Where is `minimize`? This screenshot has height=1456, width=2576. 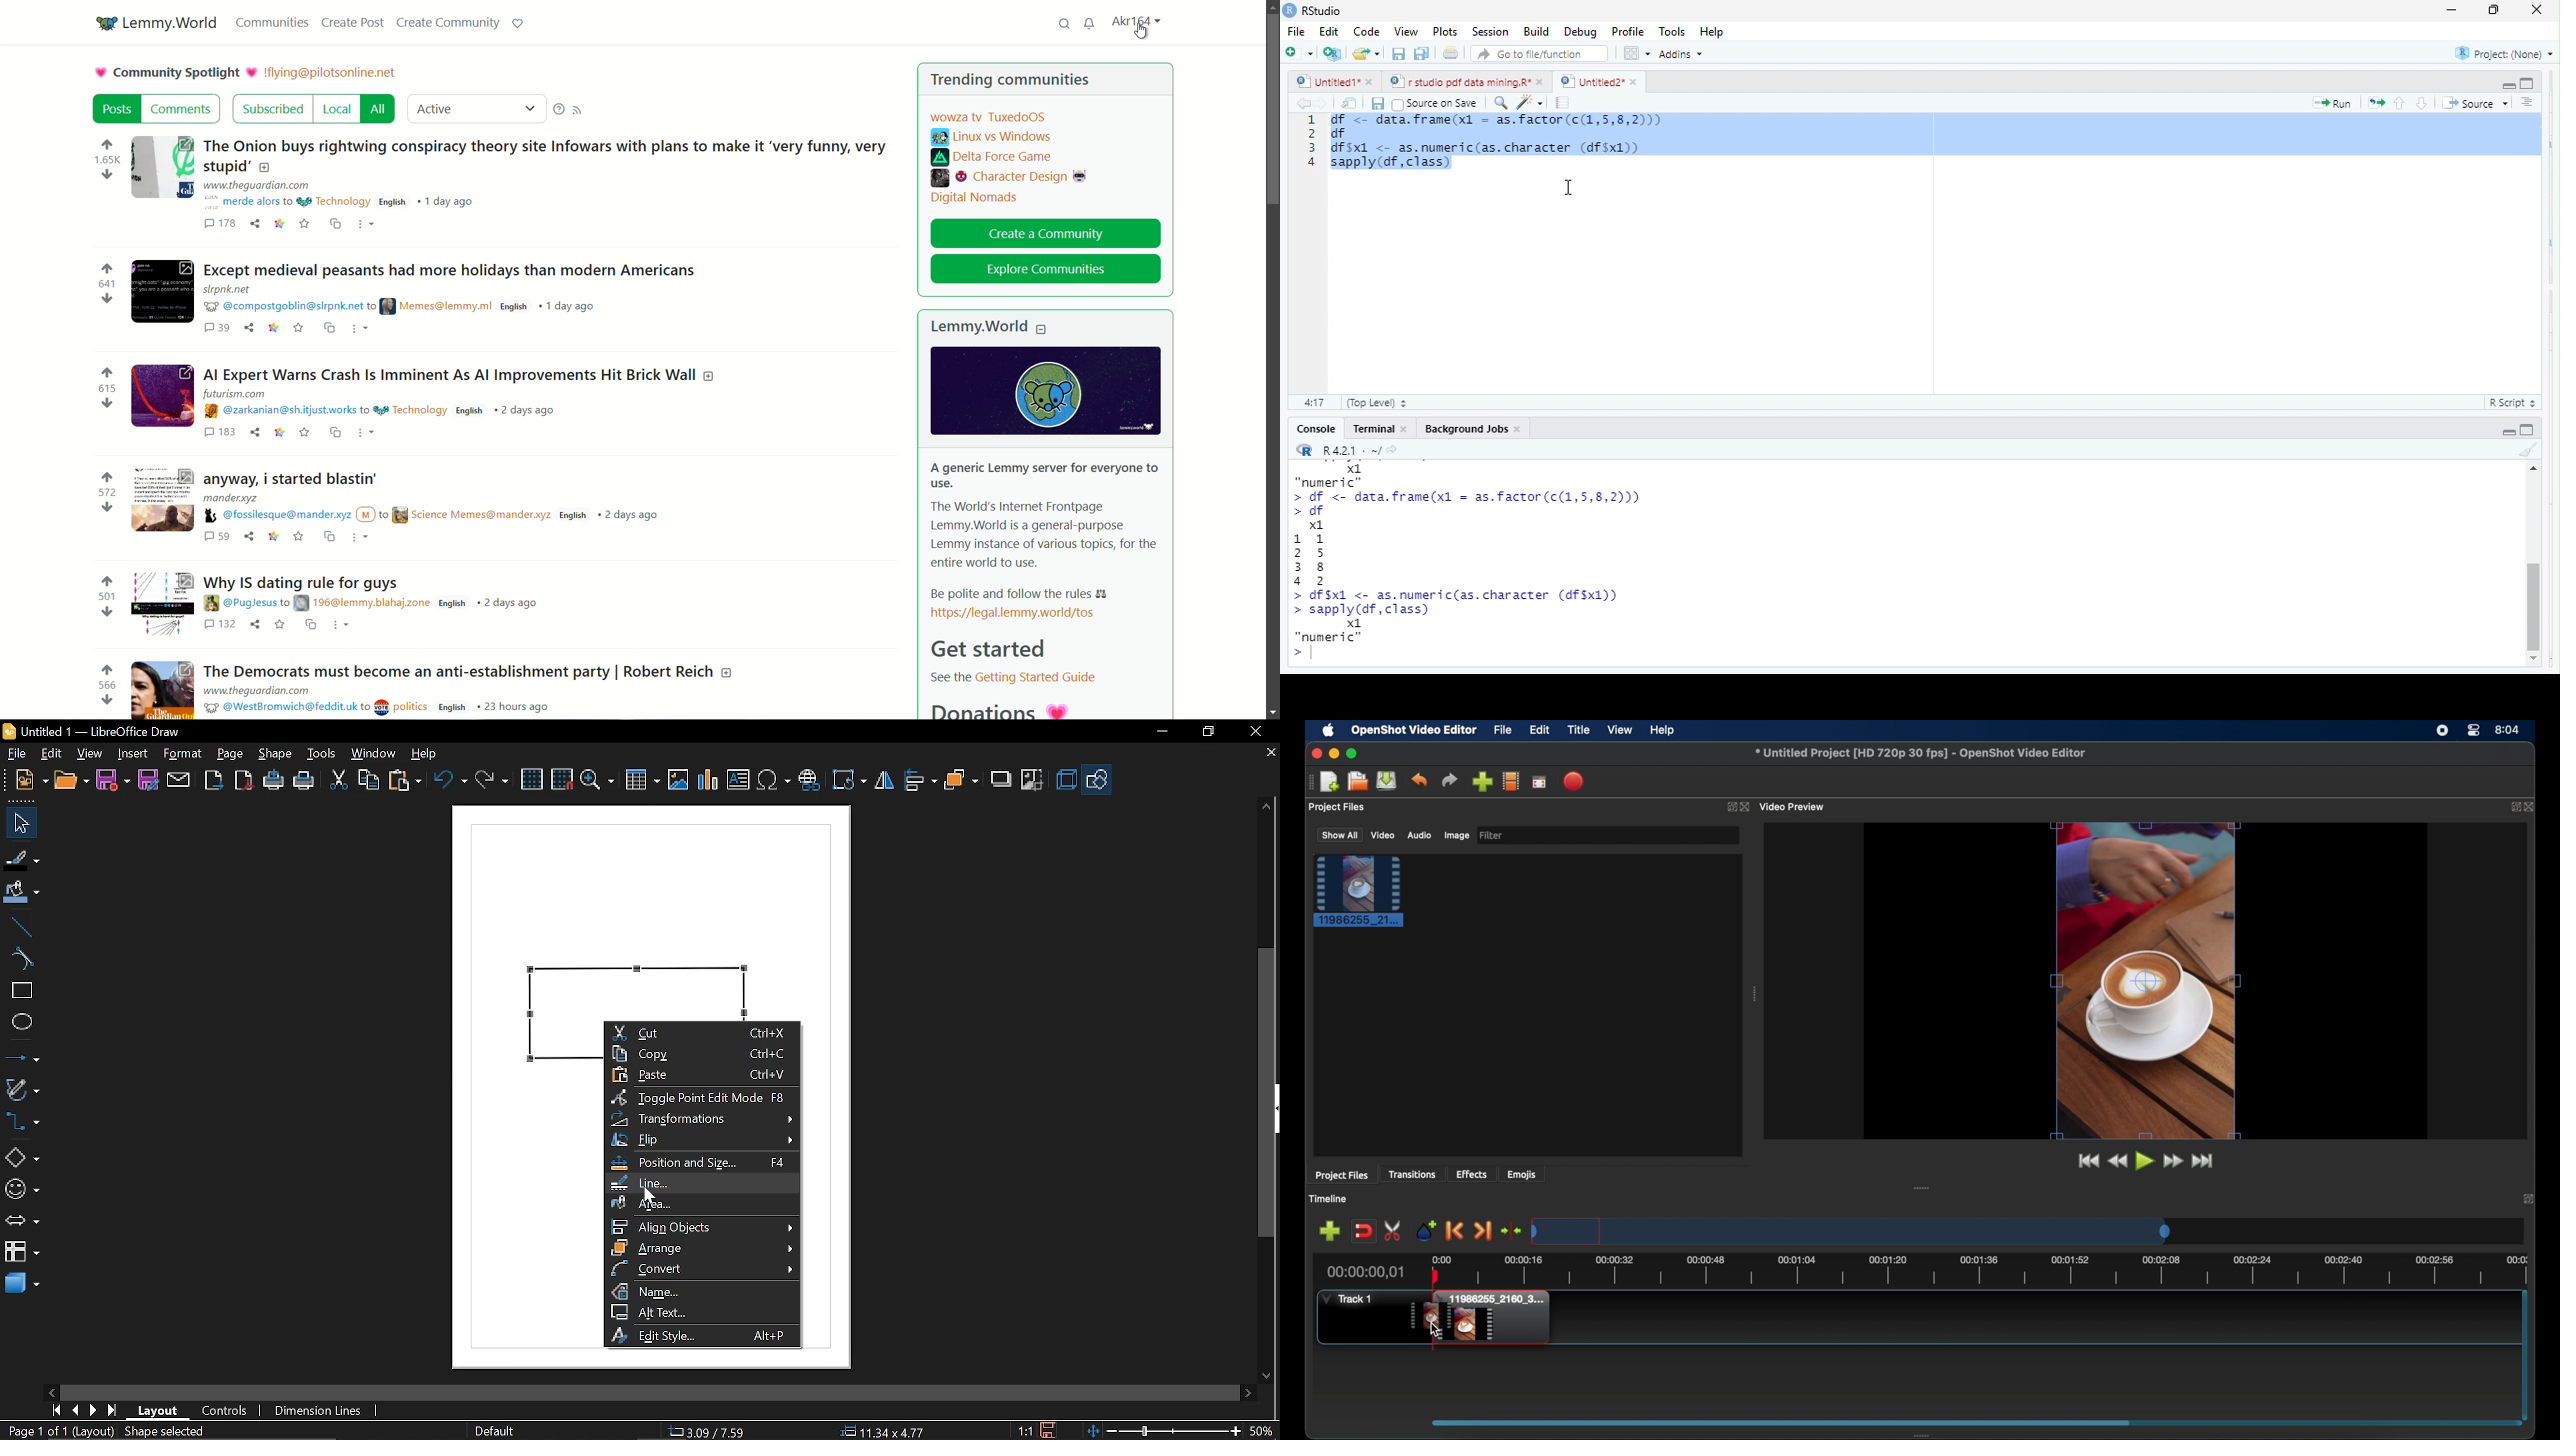 minimize is located at coordinates (2448, 11).